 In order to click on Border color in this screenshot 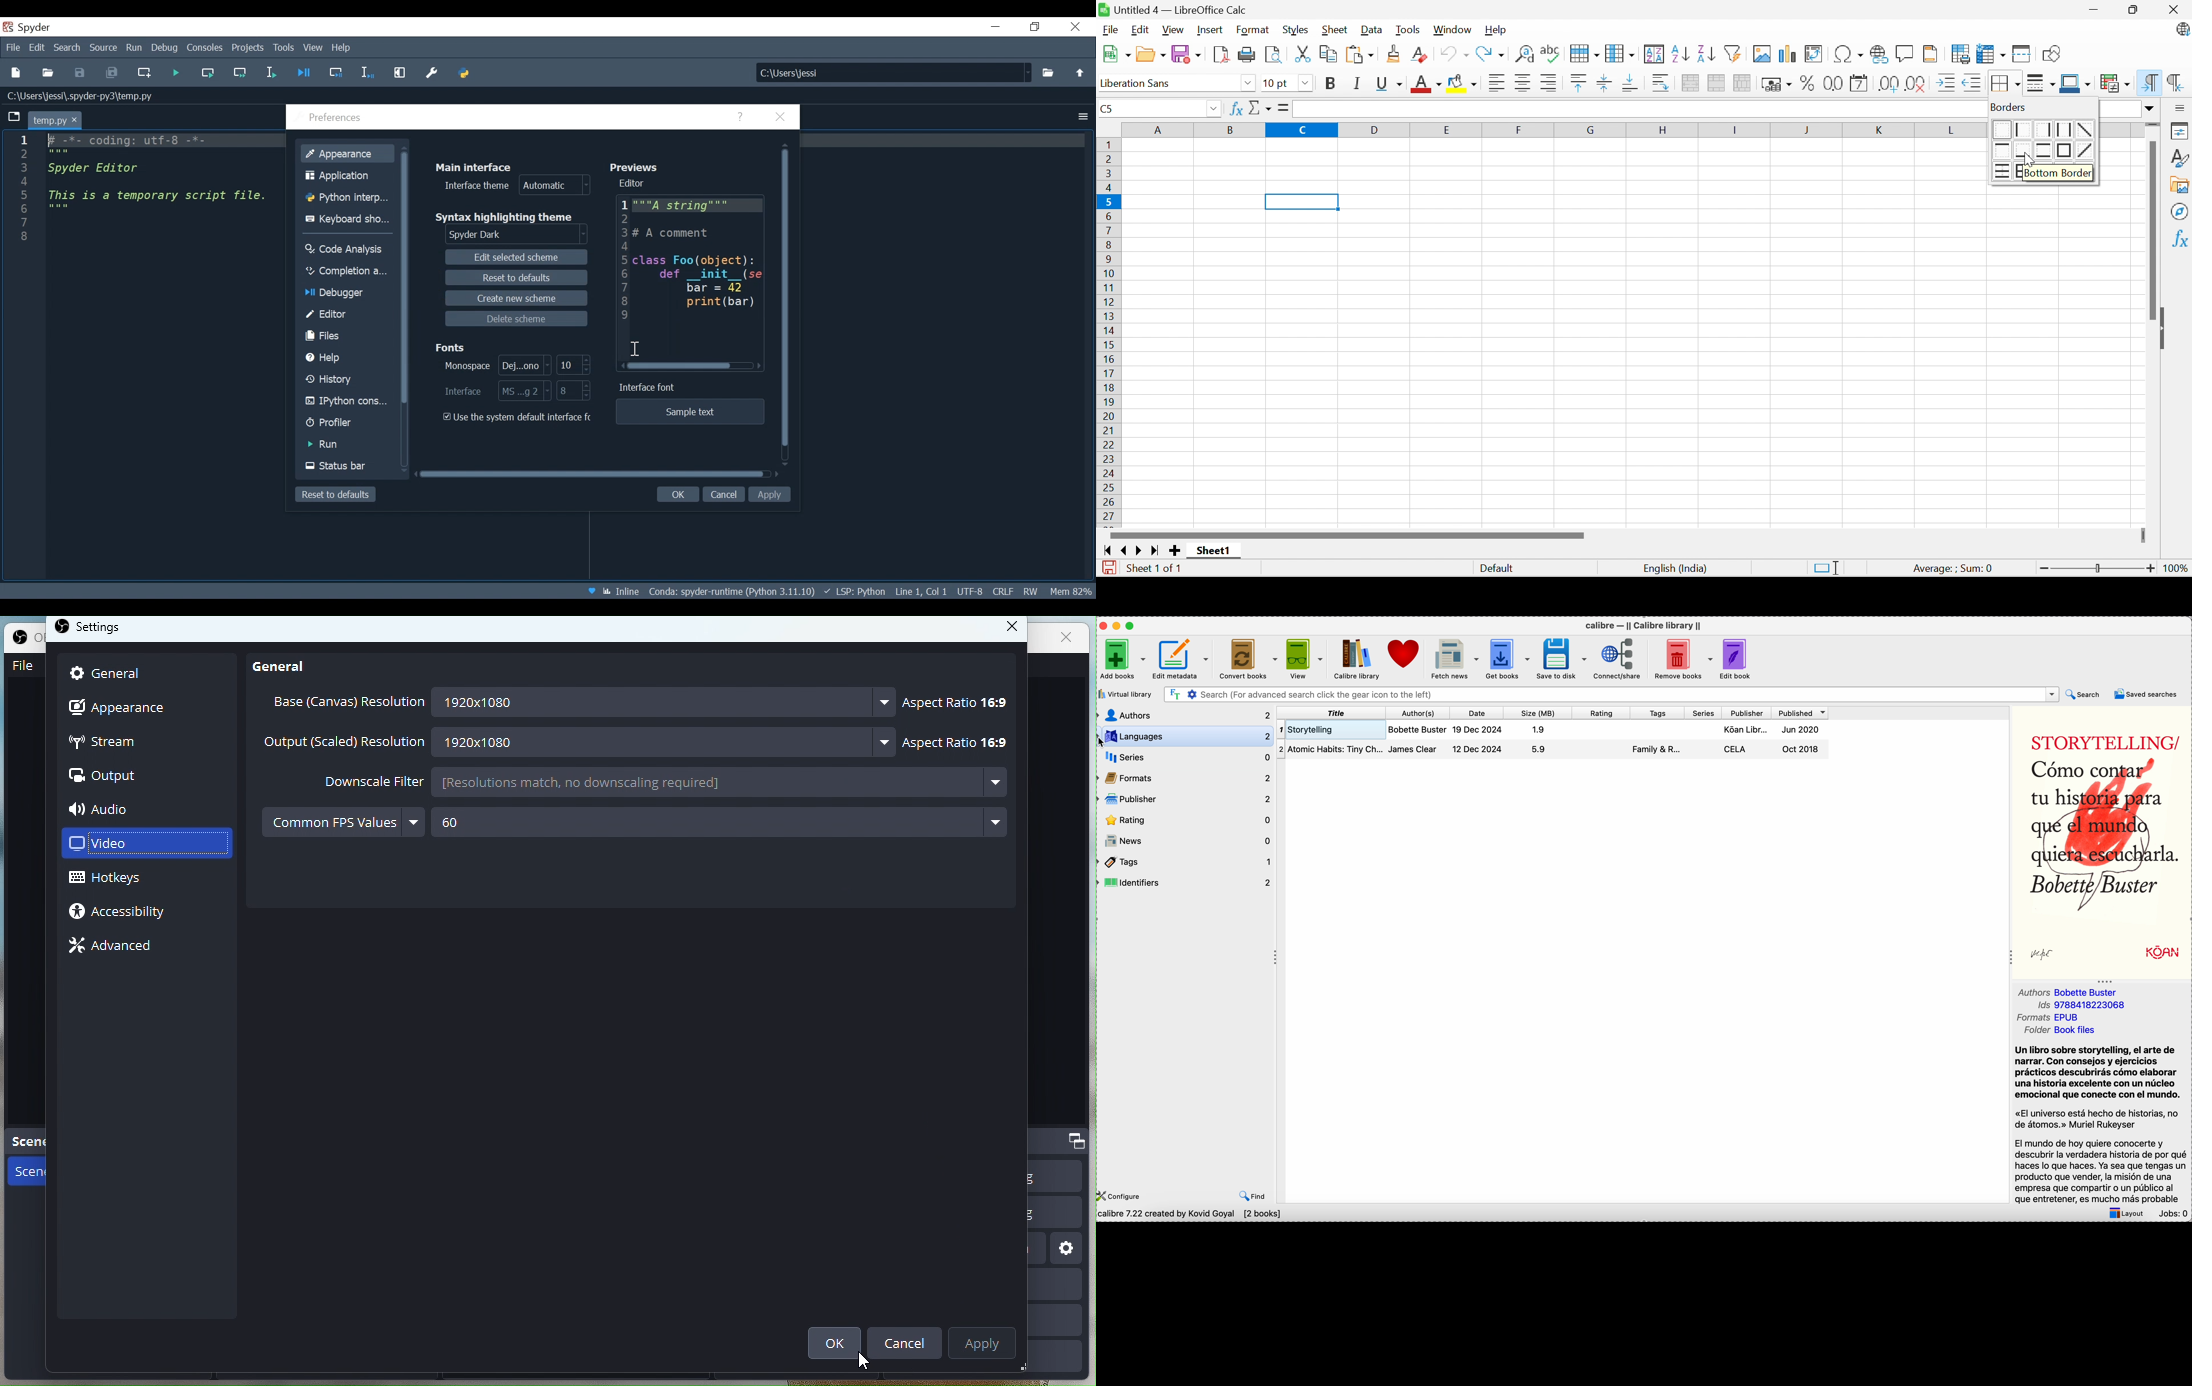, I will do `click(2075, 84)`.